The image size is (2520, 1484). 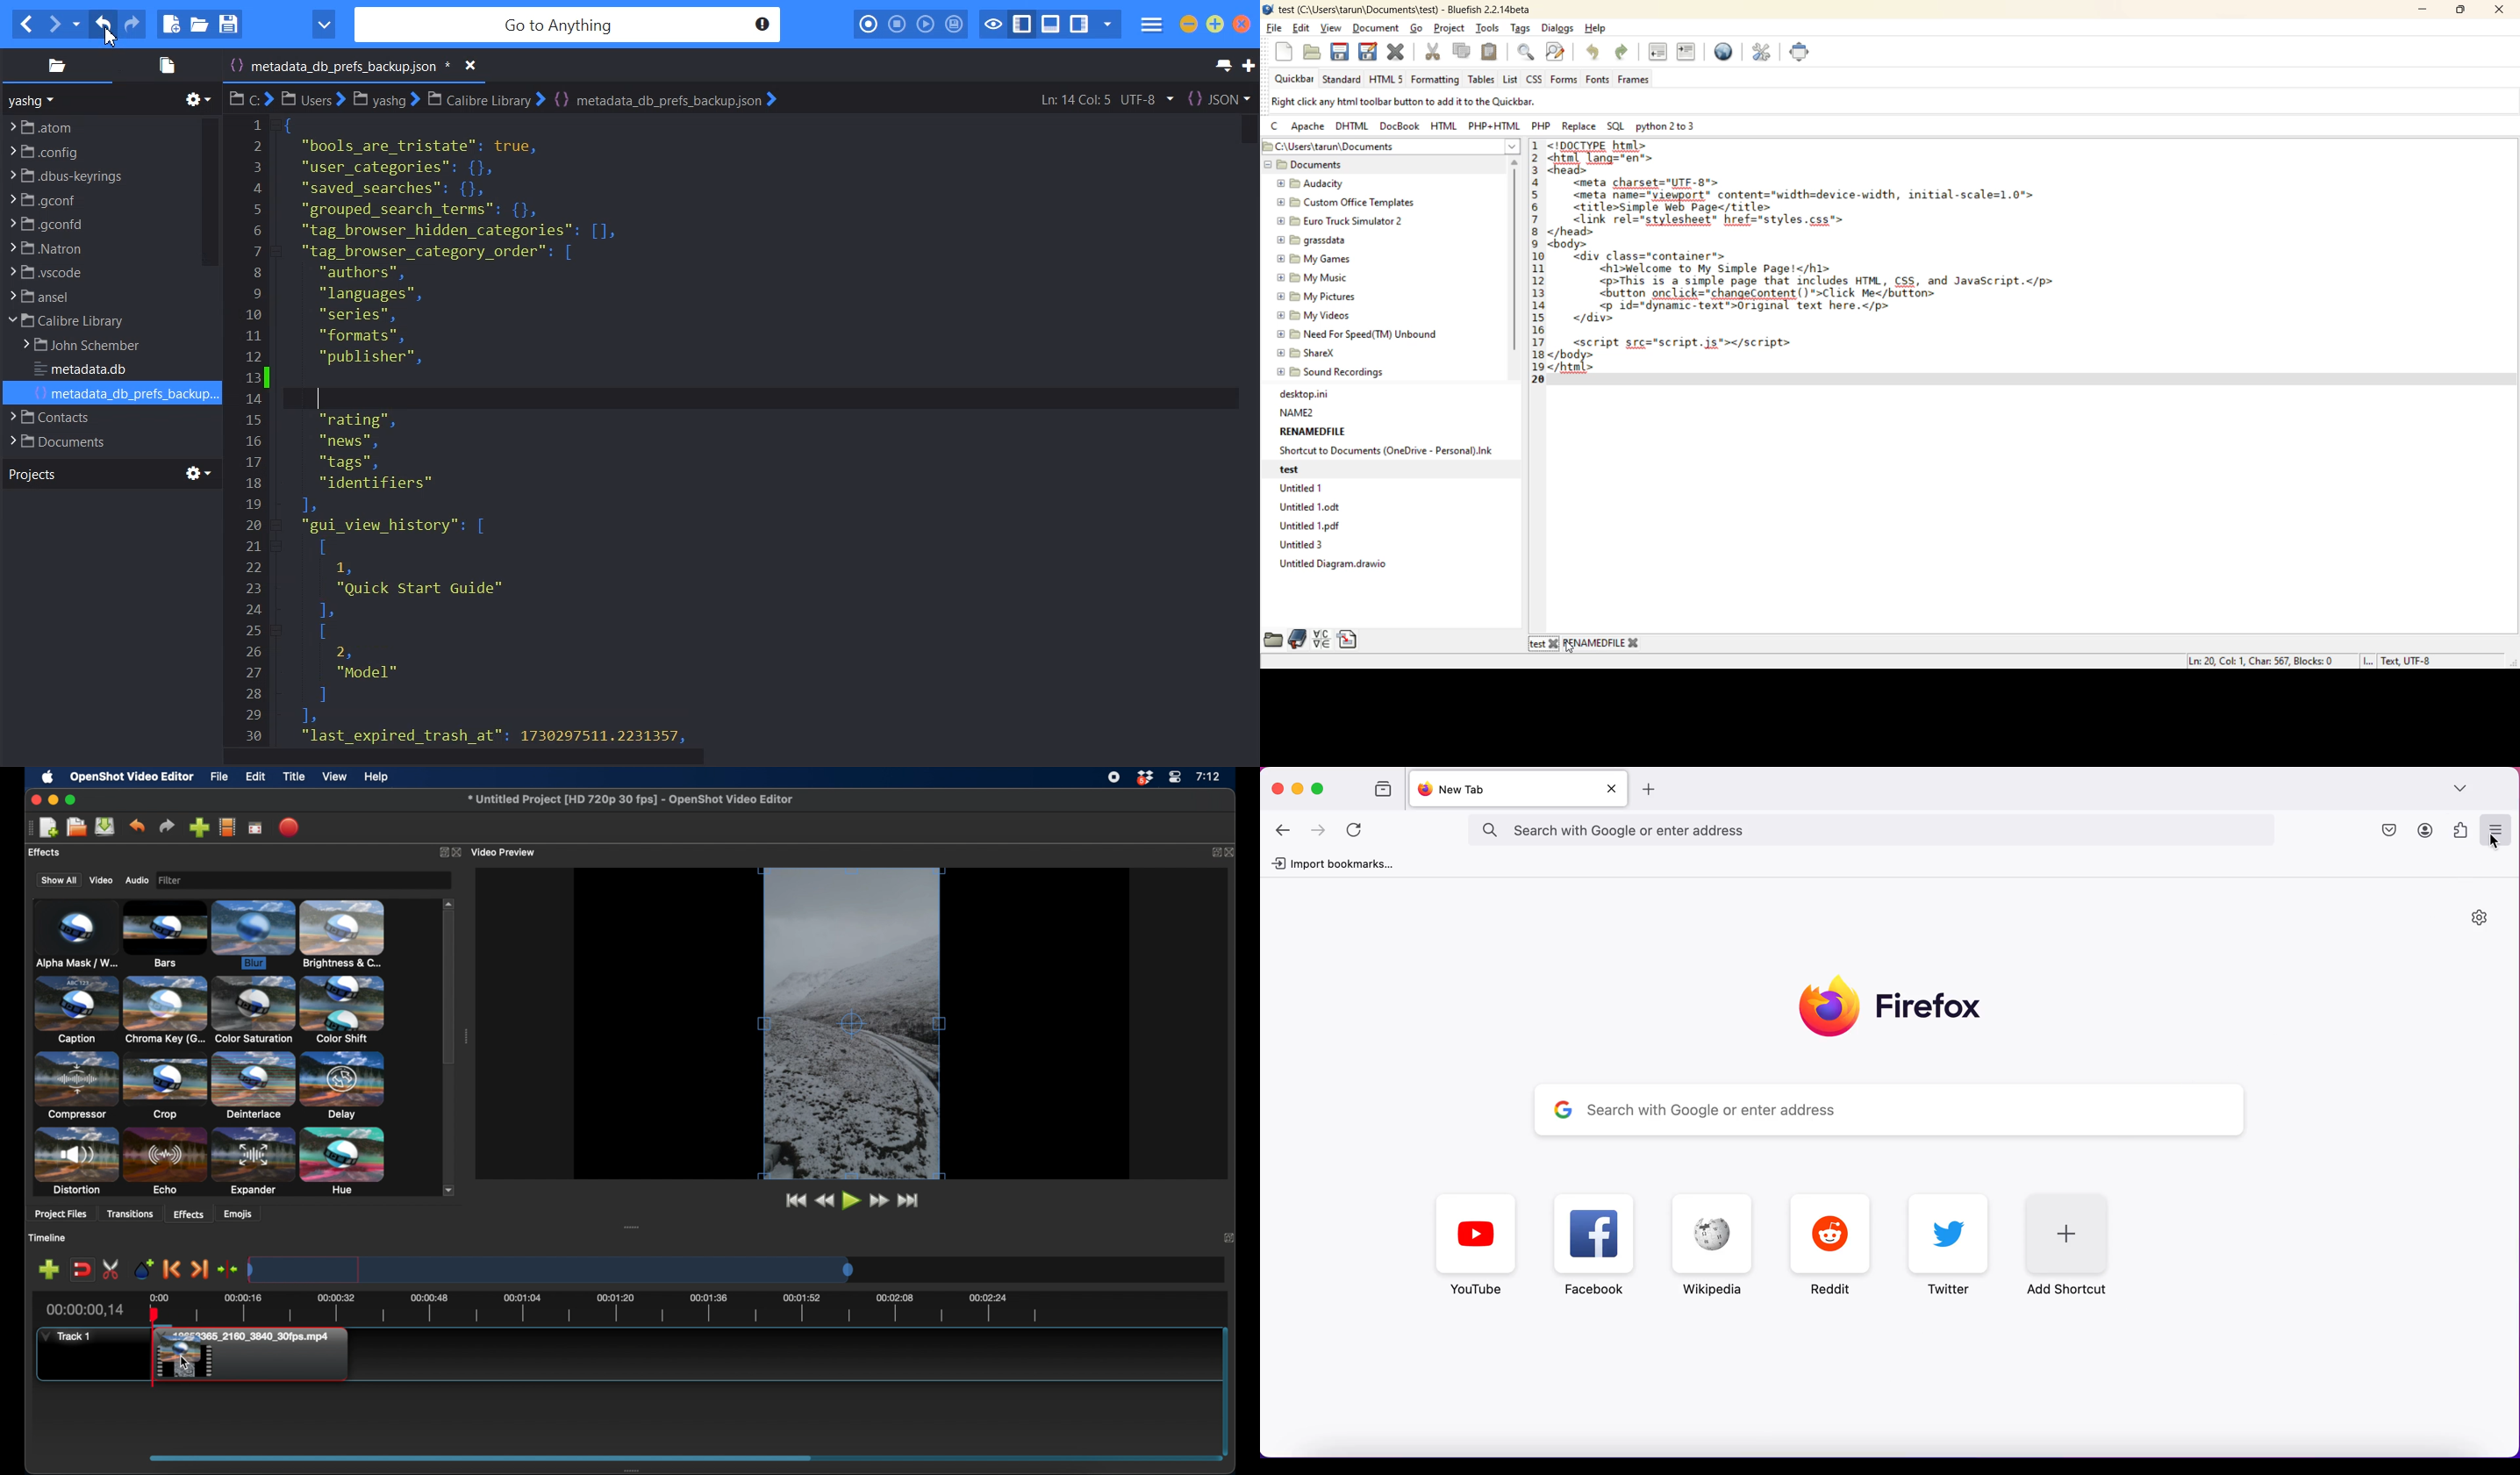 What do you see at coordinates (1437, 79) in the screenshot?
I see `formatting` at bounding box center [1437, 79].